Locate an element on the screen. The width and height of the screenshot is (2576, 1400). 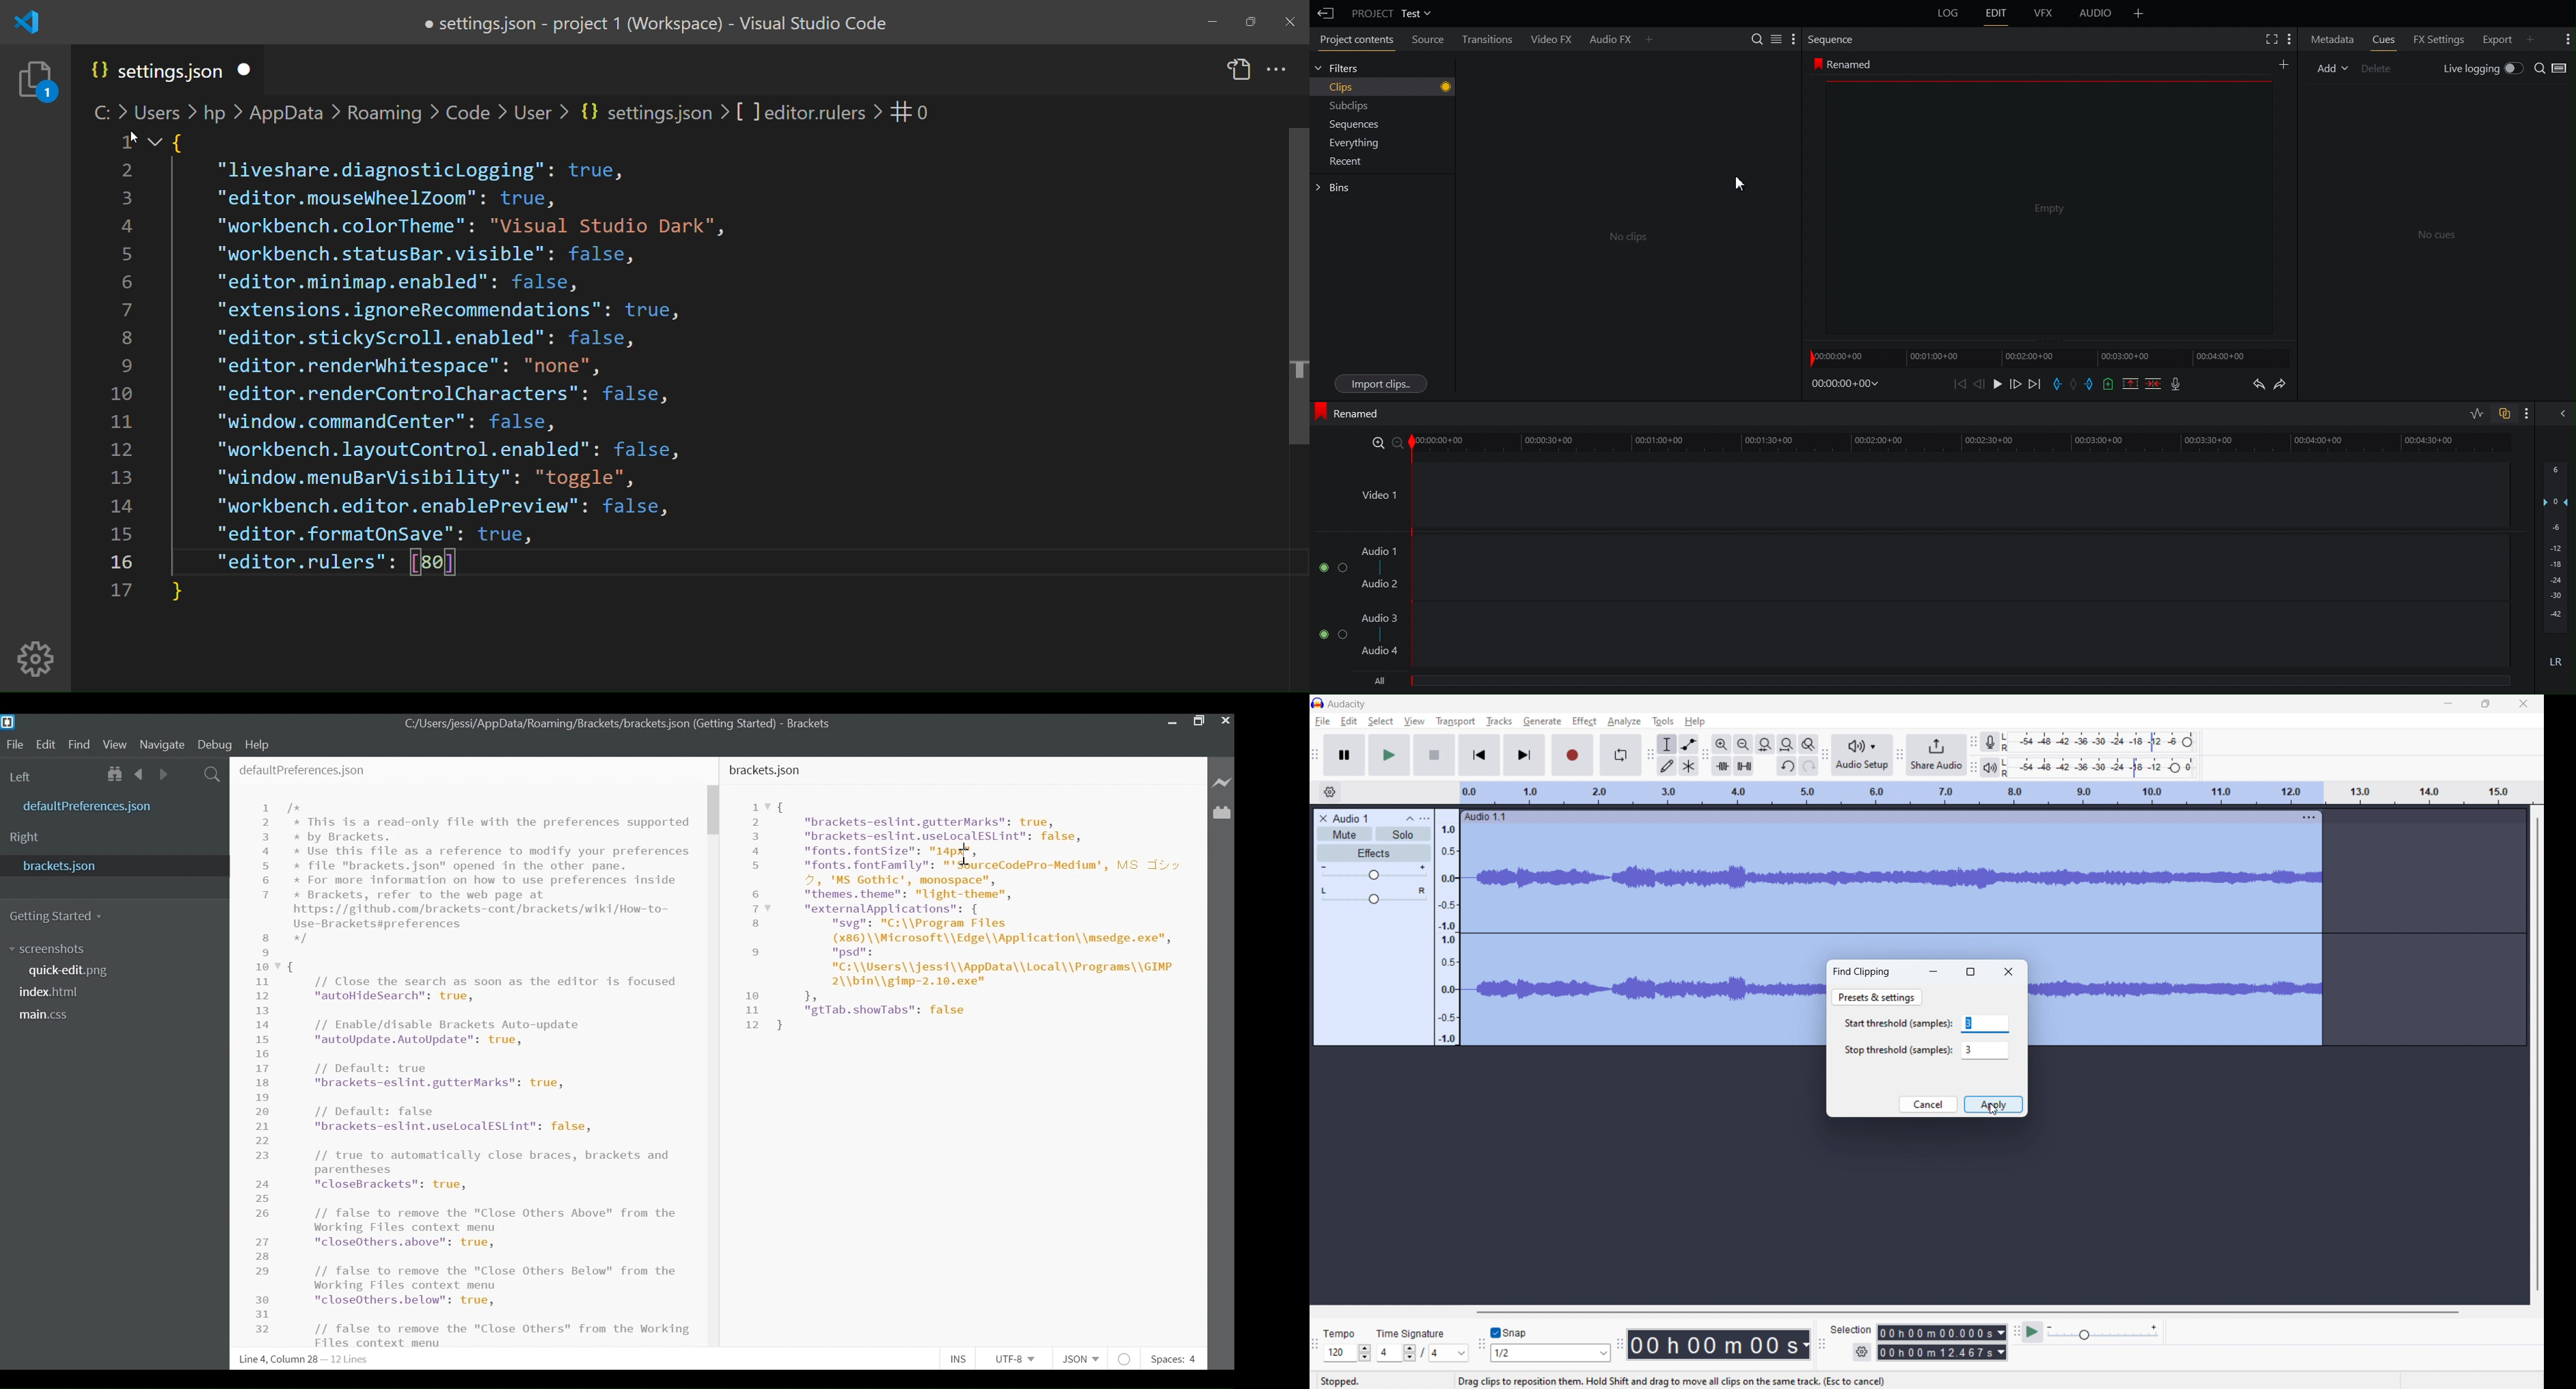
Project contents is located at coordinates (1351, 38).